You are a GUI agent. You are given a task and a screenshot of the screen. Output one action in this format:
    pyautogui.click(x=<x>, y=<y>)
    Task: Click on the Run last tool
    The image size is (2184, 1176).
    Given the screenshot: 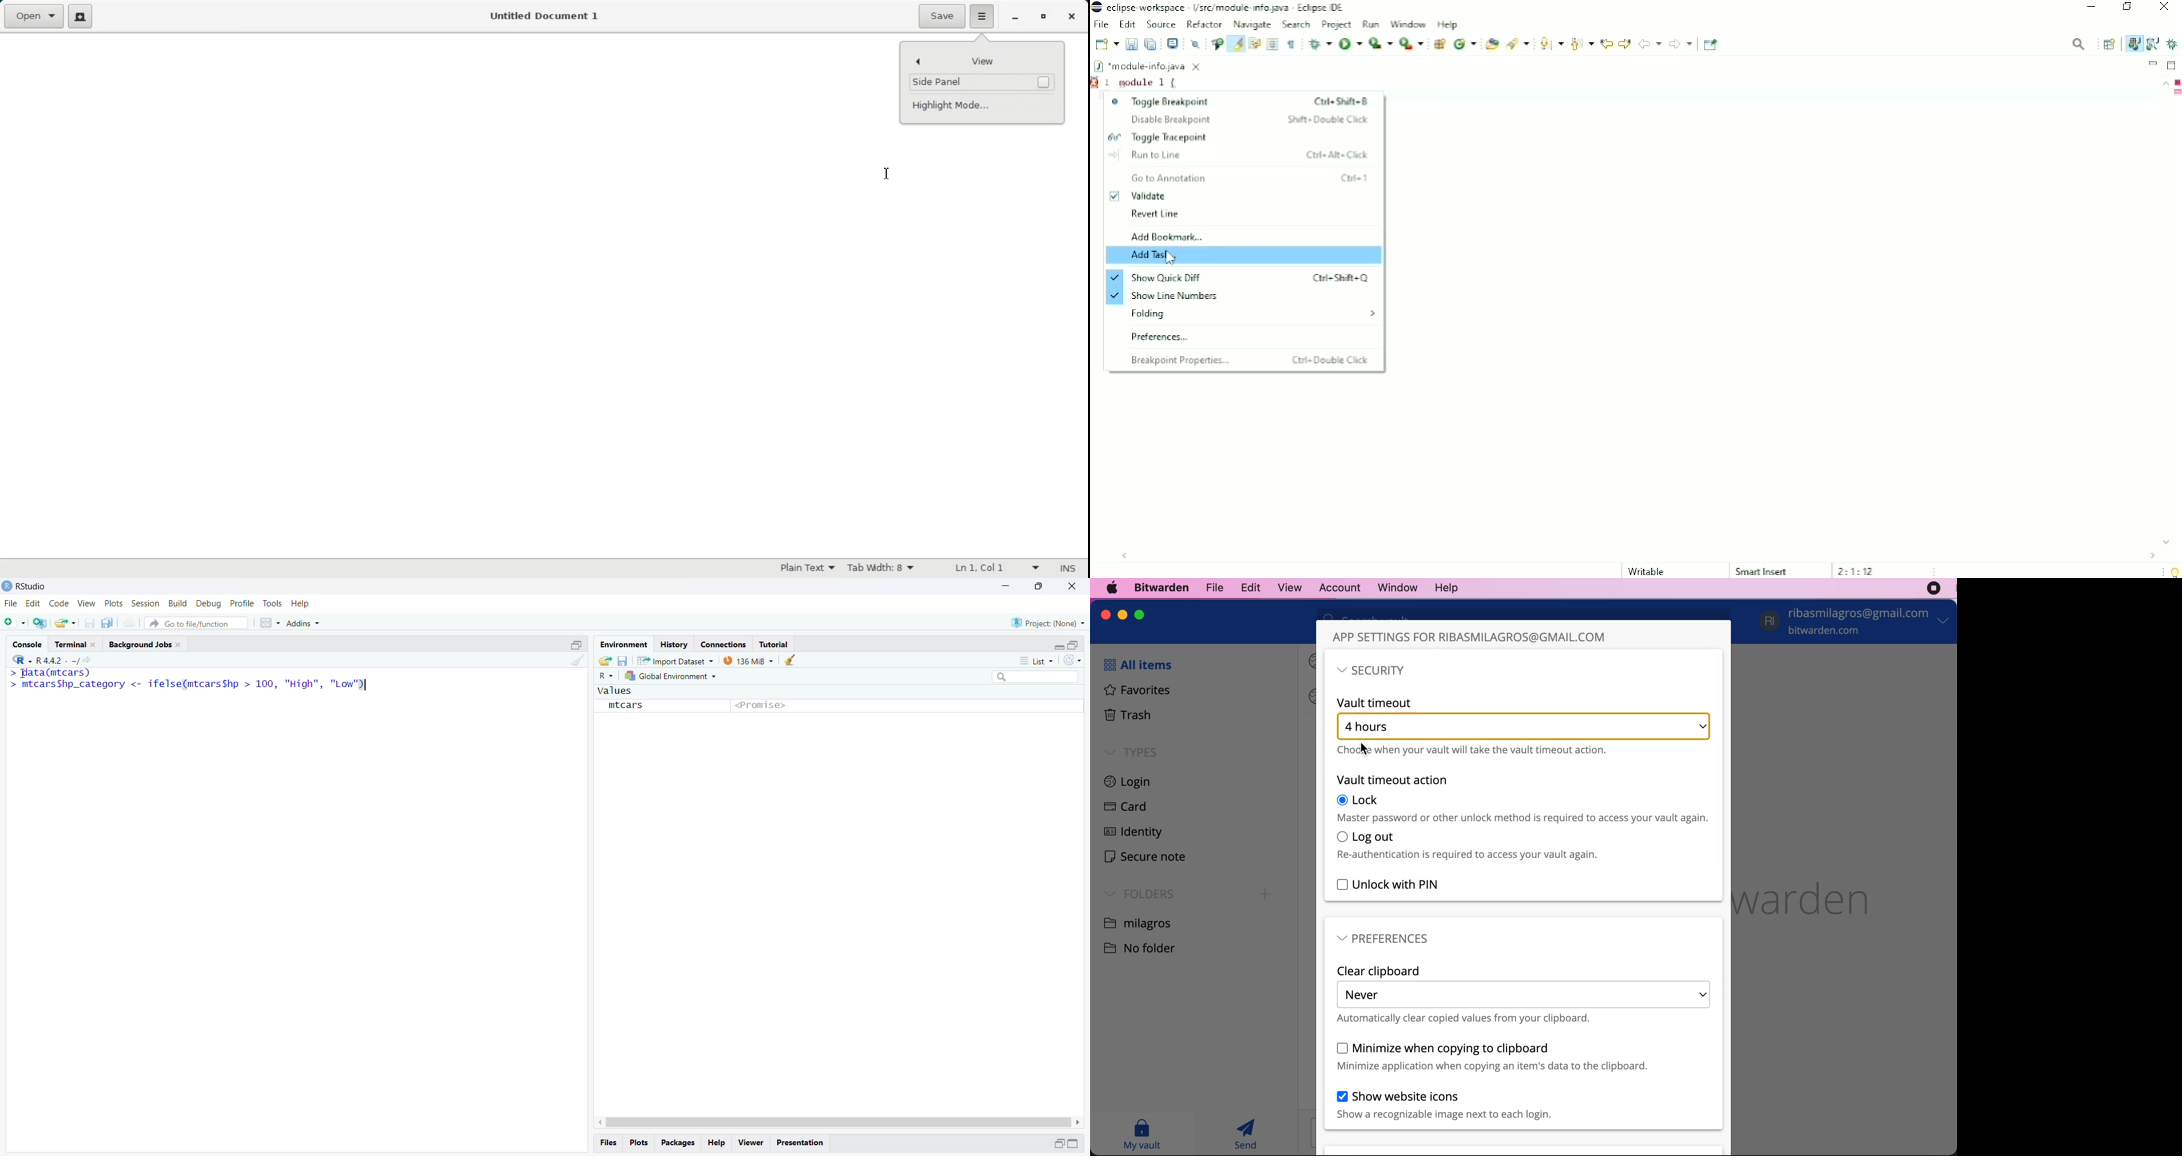 What is the action you would take?
    pyautogui.click(x=1412, y=44)
    